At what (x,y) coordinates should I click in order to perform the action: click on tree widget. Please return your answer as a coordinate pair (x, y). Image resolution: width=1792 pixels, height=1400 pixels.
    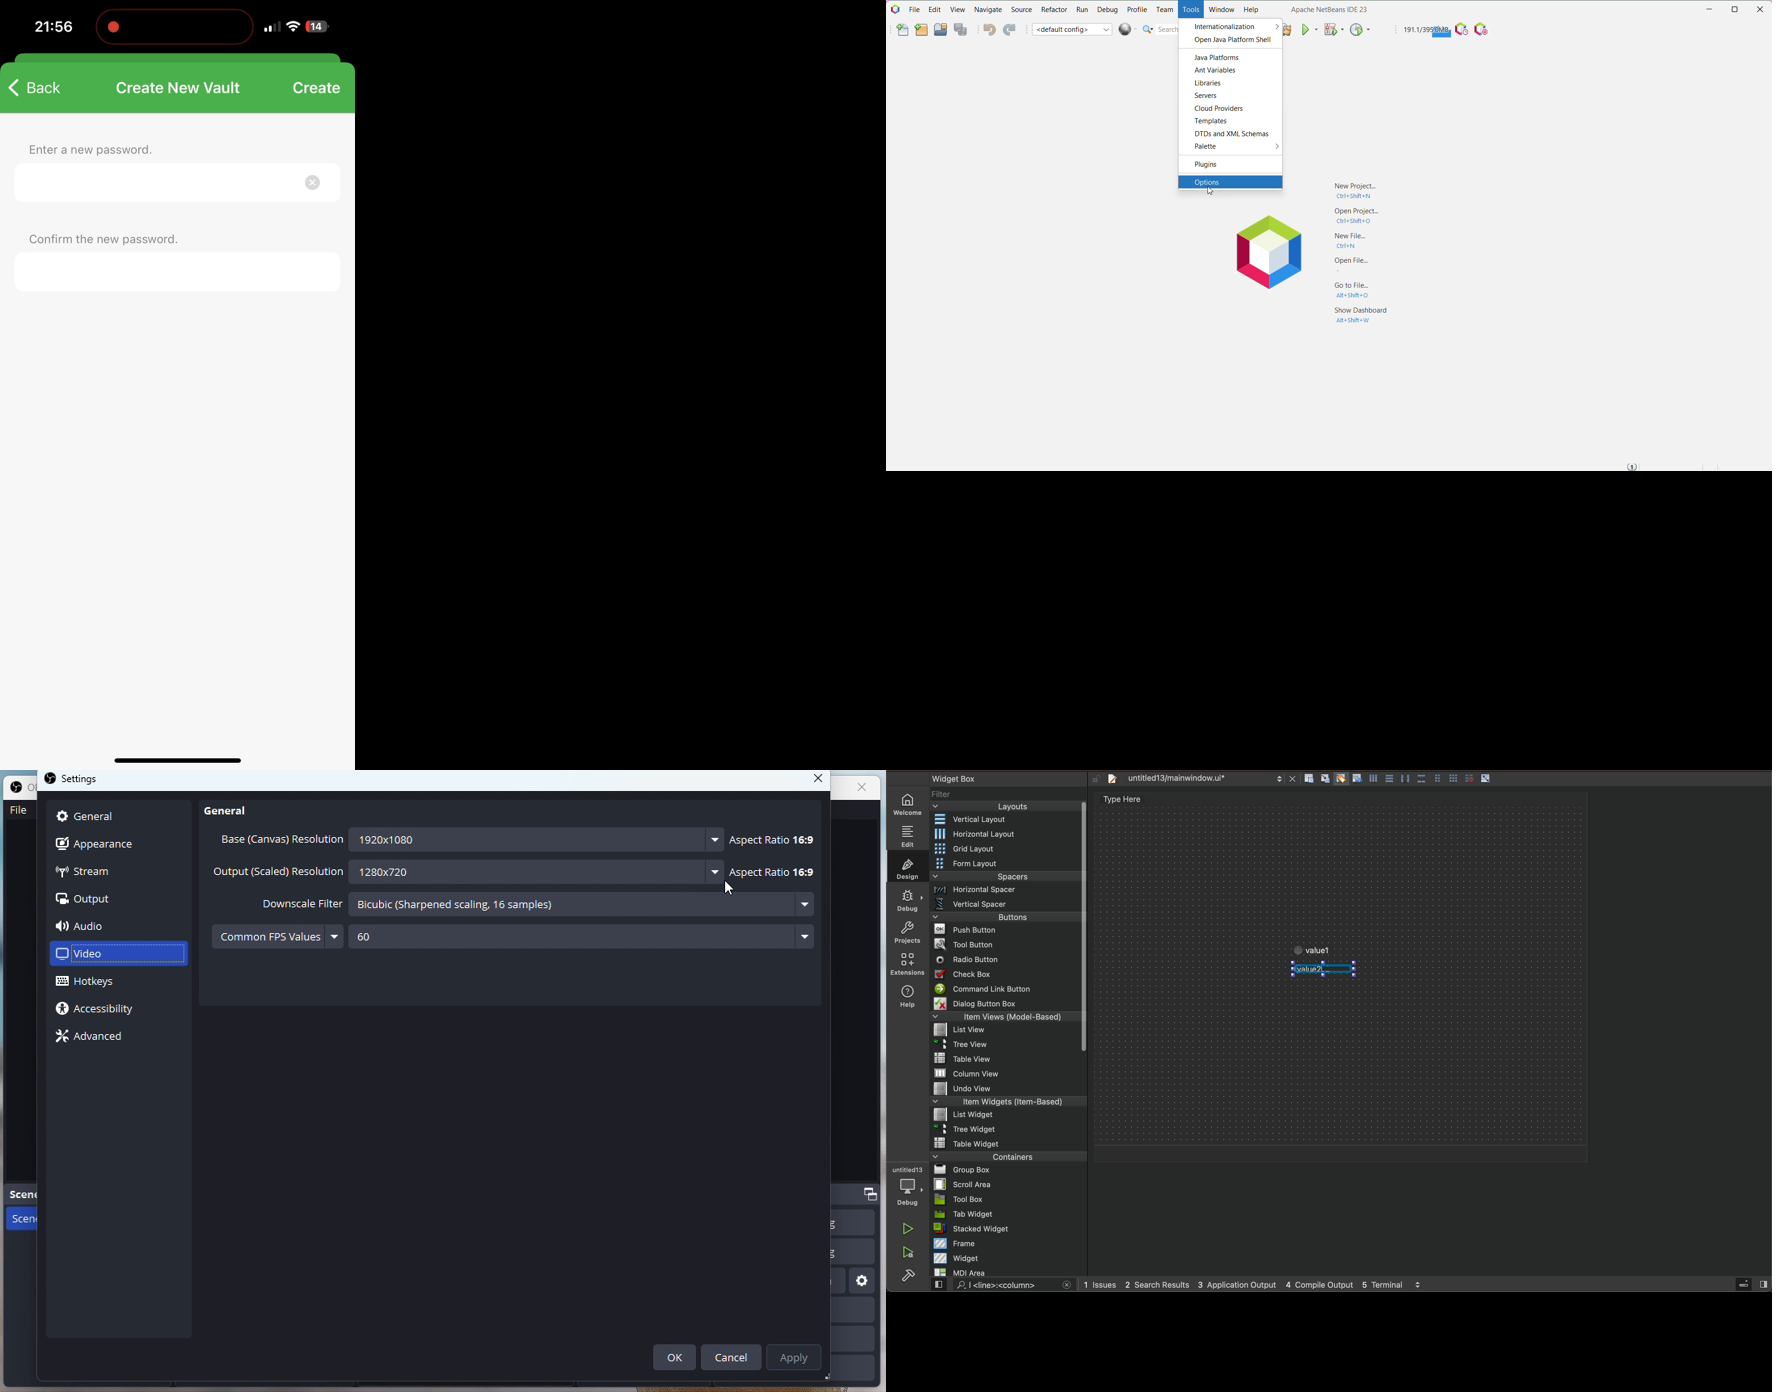
    Looking at the image, I should click on (1009, 1130).